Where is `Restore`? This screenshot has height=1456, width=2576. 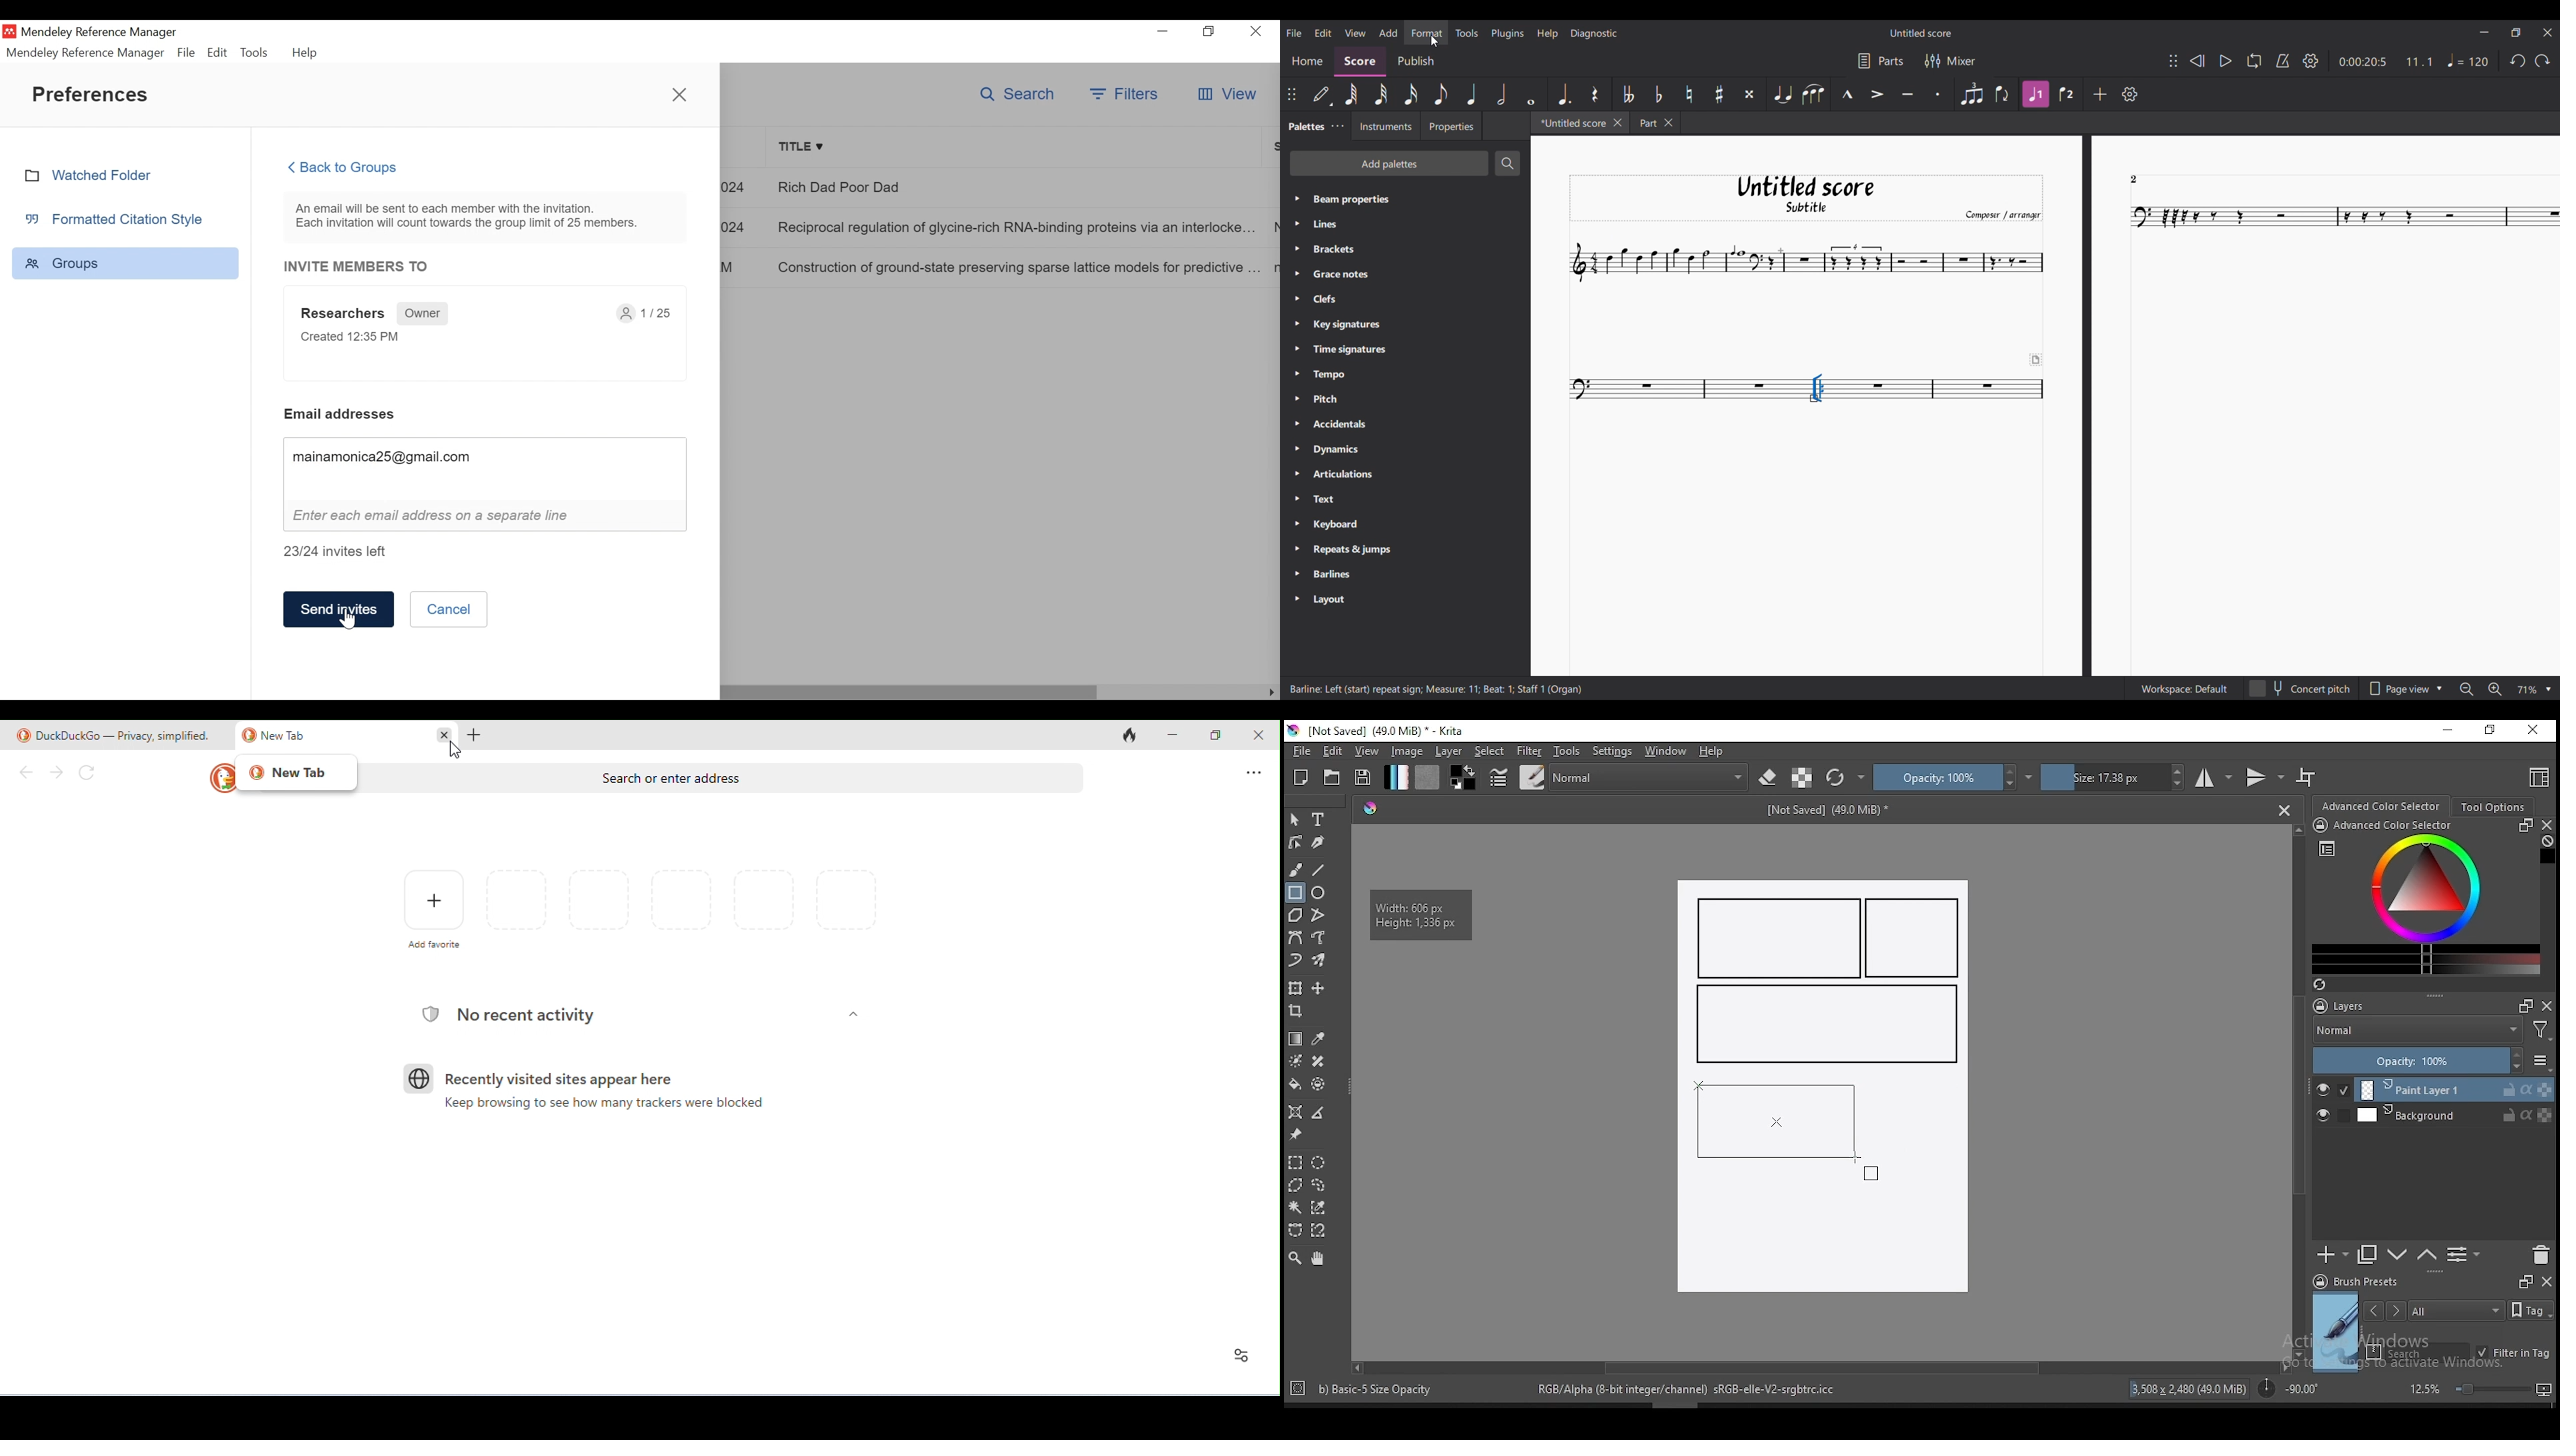 Restore is located at coordinates (1209, 31).